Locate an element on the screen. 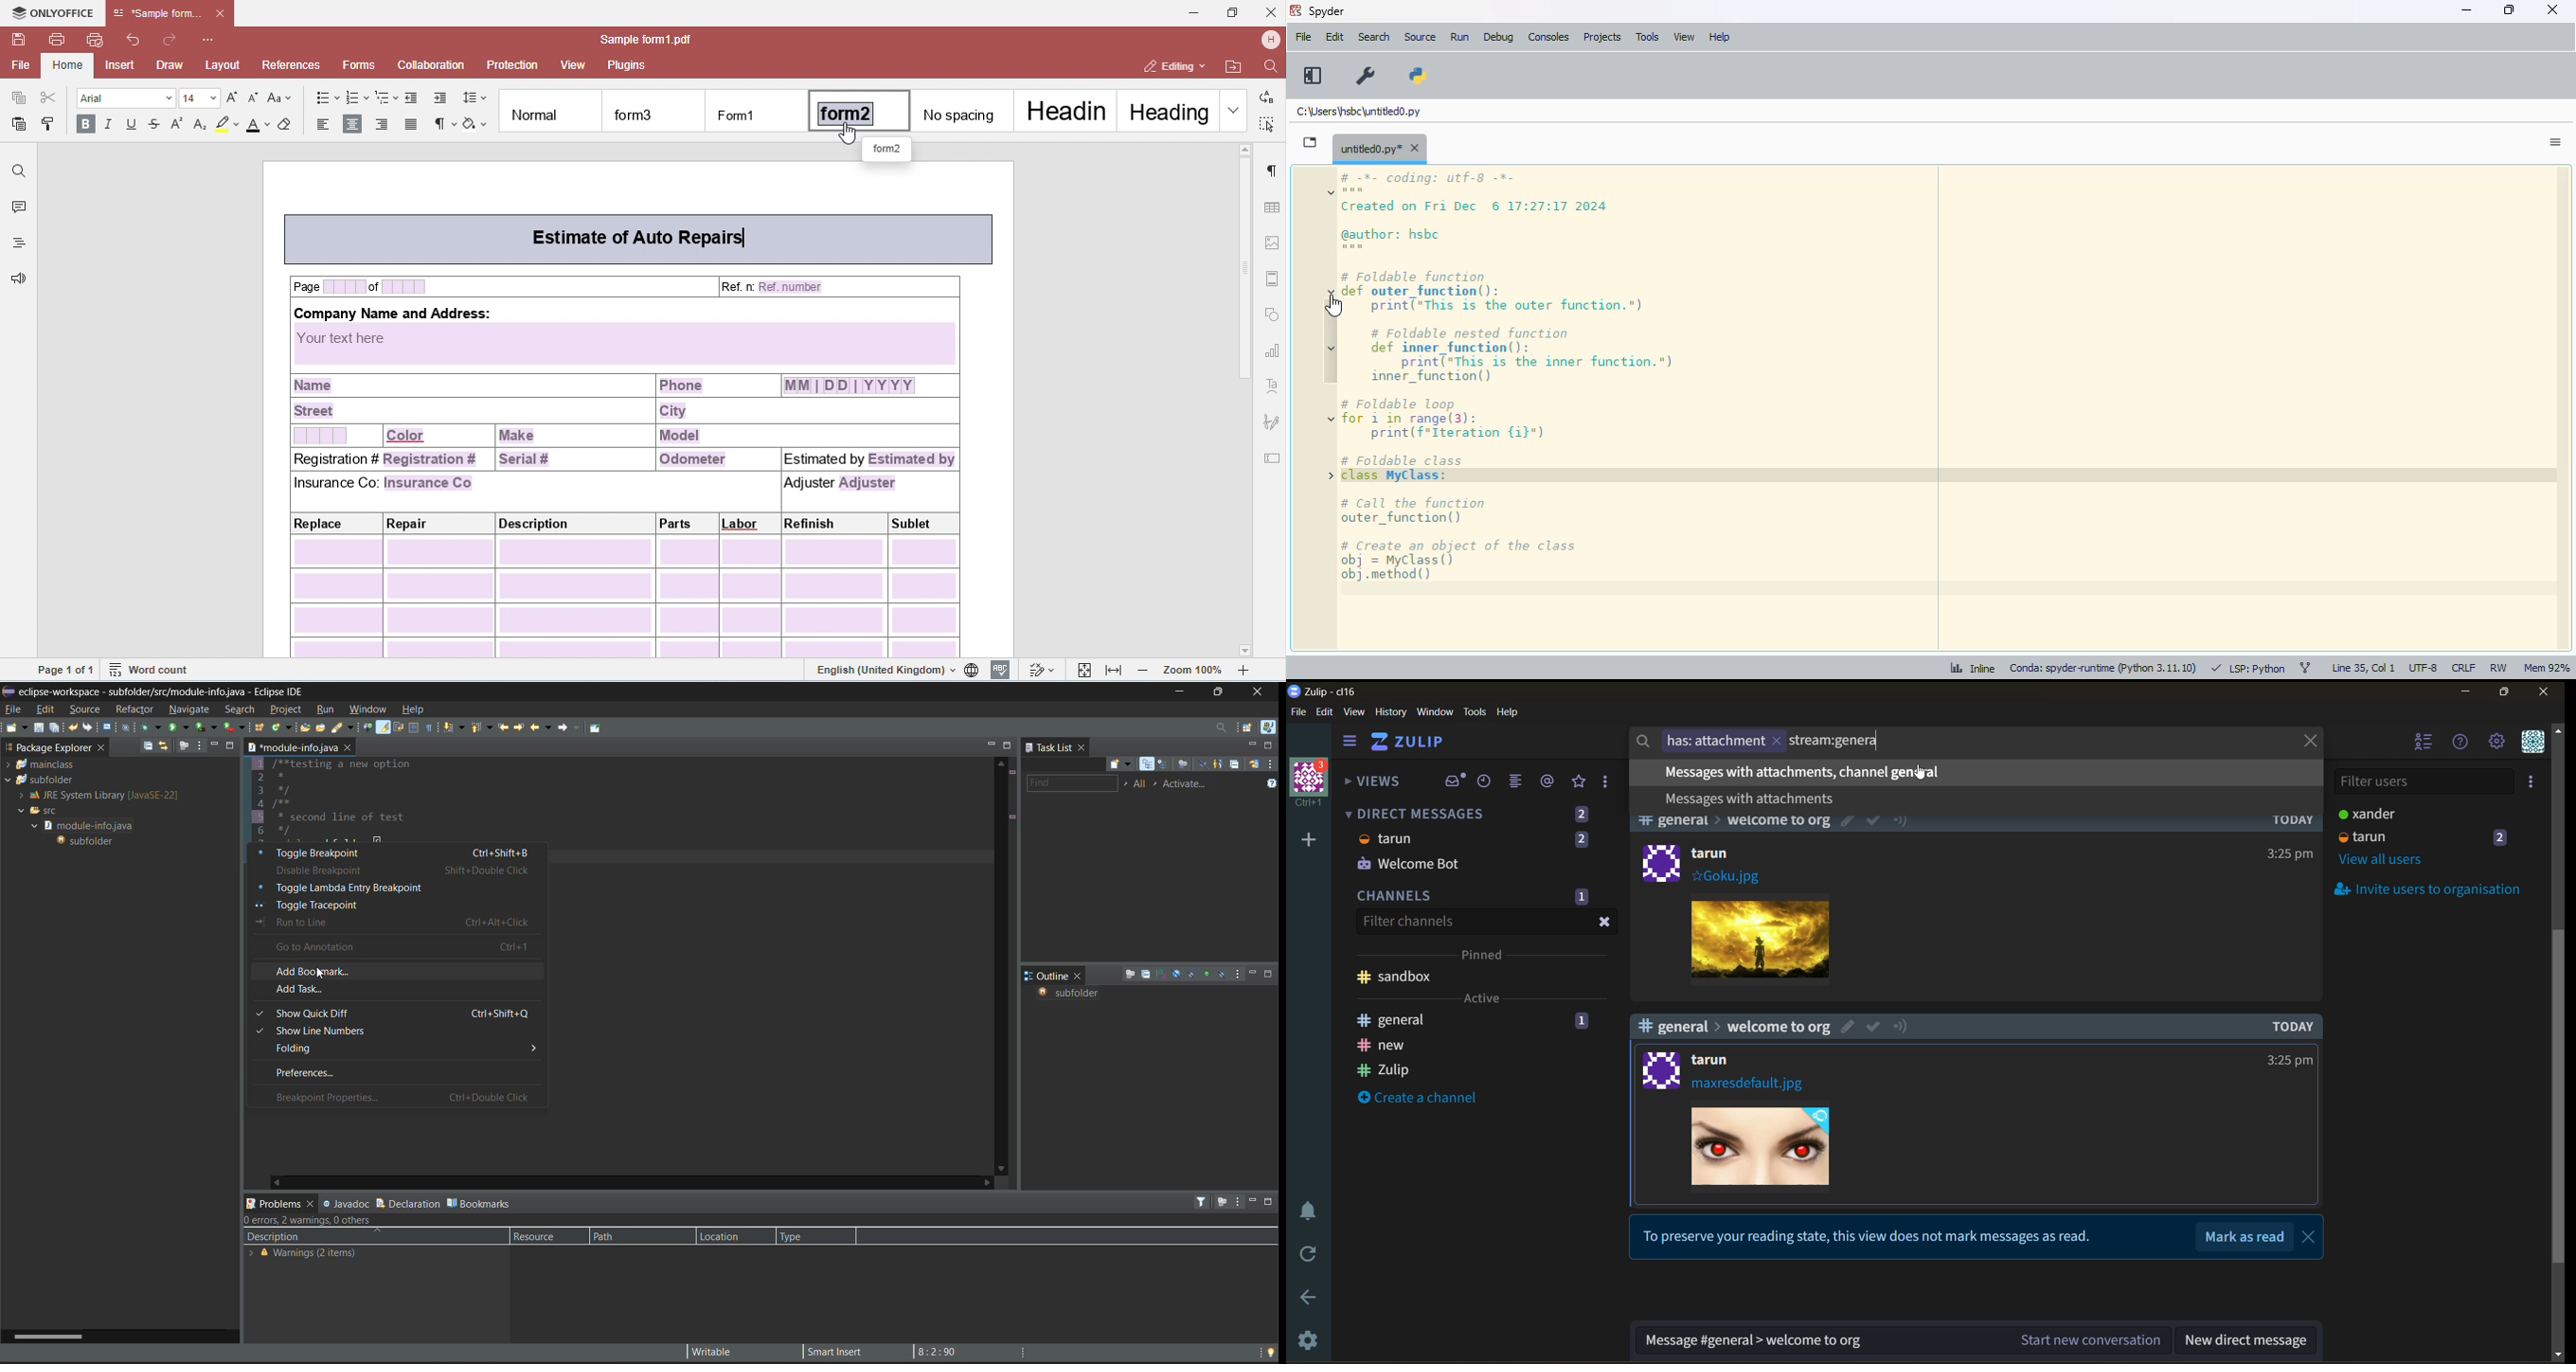 The image size is (2576, 1372). recent conversations is located at coordinates (1485, 782).